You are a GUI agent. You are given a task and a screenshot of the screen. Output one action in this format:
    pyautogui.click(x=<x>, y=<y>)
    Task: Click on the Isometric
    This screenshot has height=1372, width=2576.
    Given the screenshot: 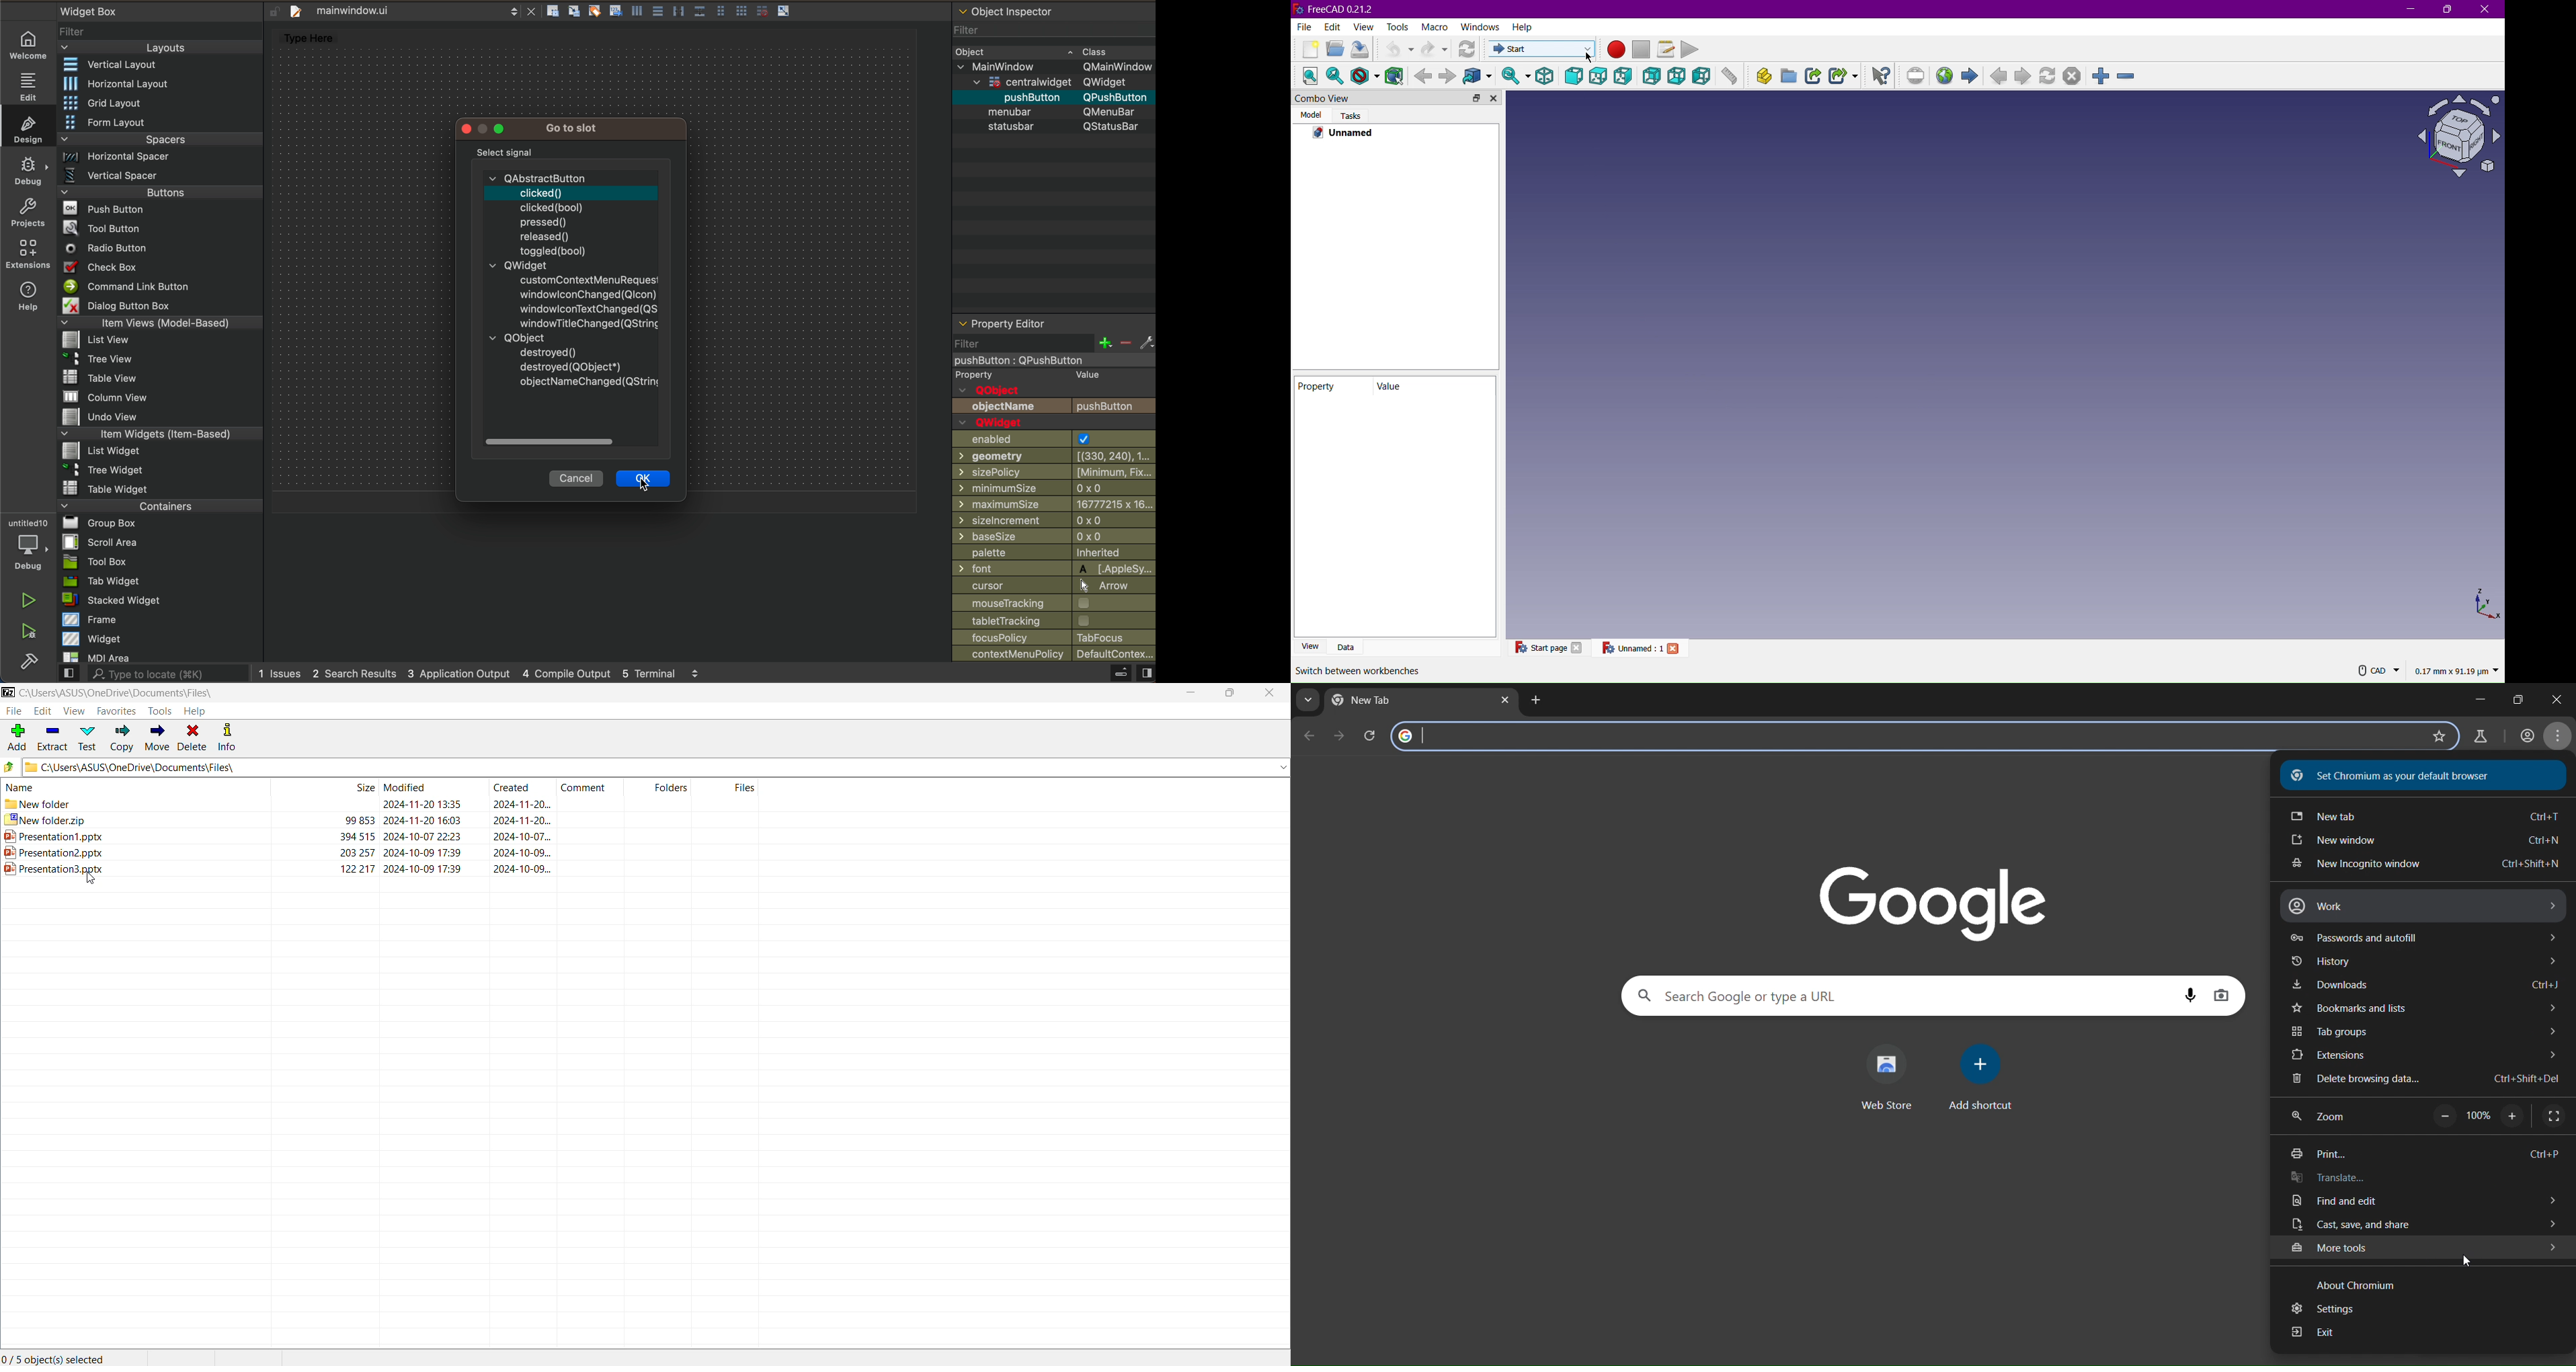 What is the action you would take?
    pyautogui.click(x=1542, y=77)
    